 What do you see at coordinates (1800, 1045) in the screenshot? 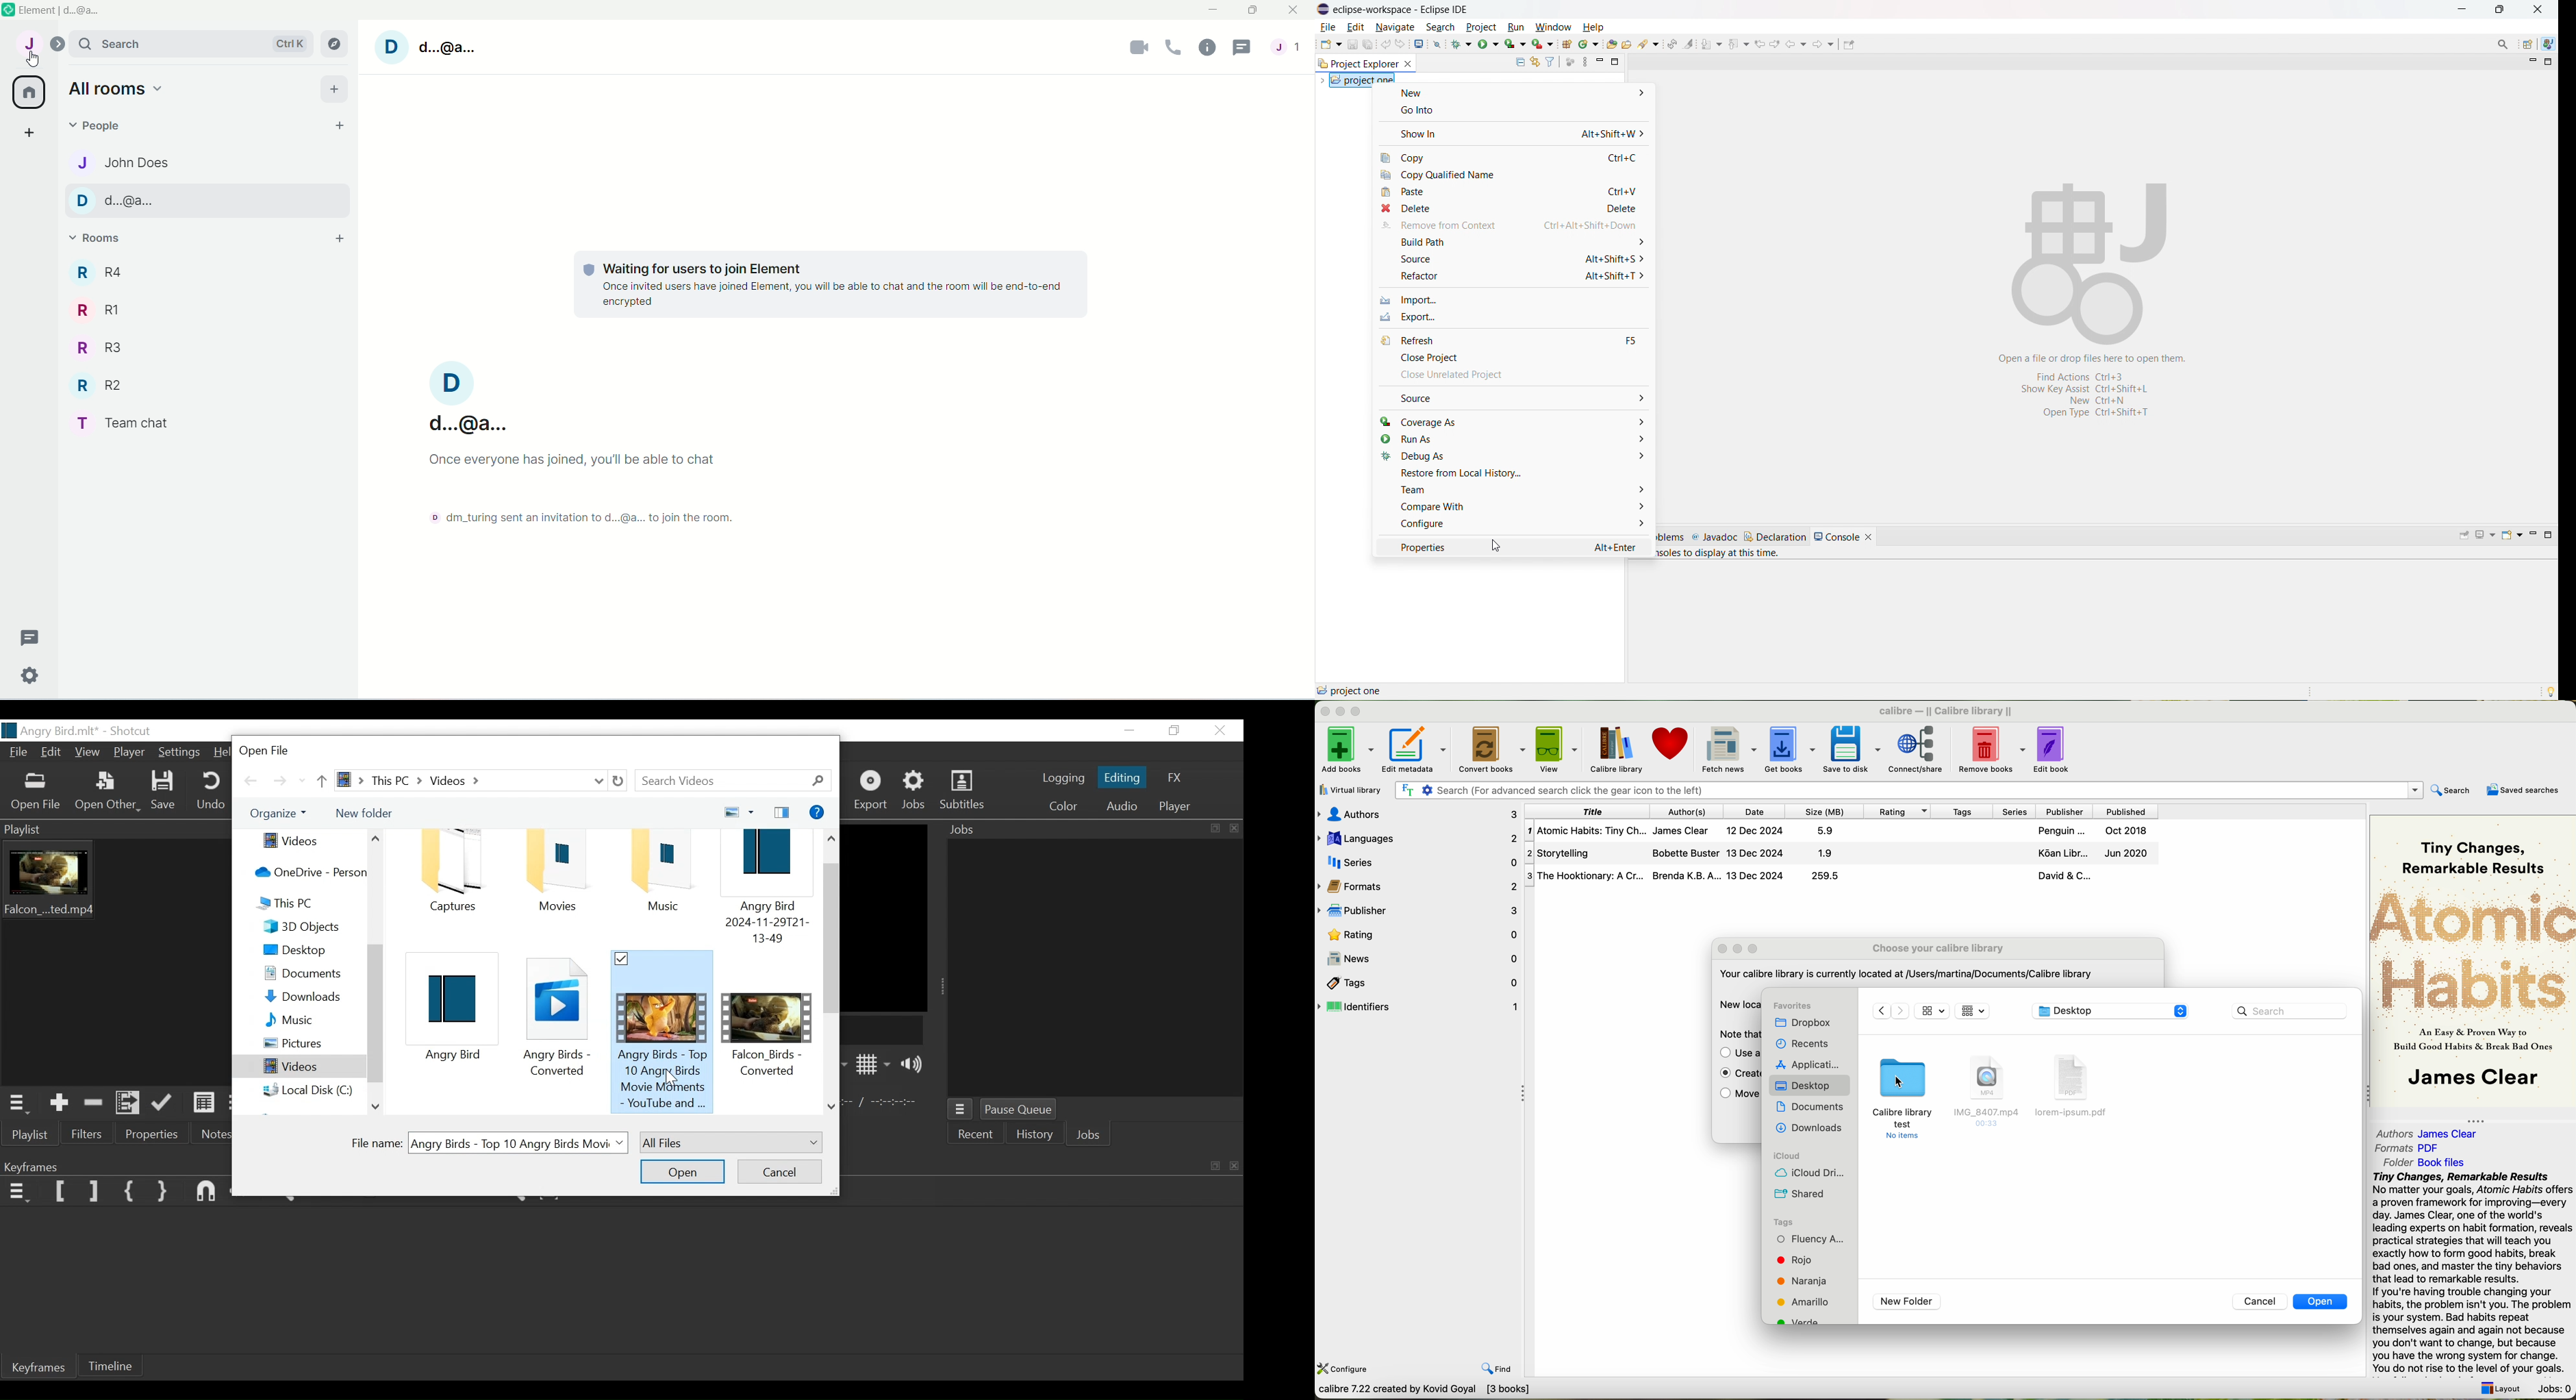
I see `recents` at bounding box center [1800, 1045].